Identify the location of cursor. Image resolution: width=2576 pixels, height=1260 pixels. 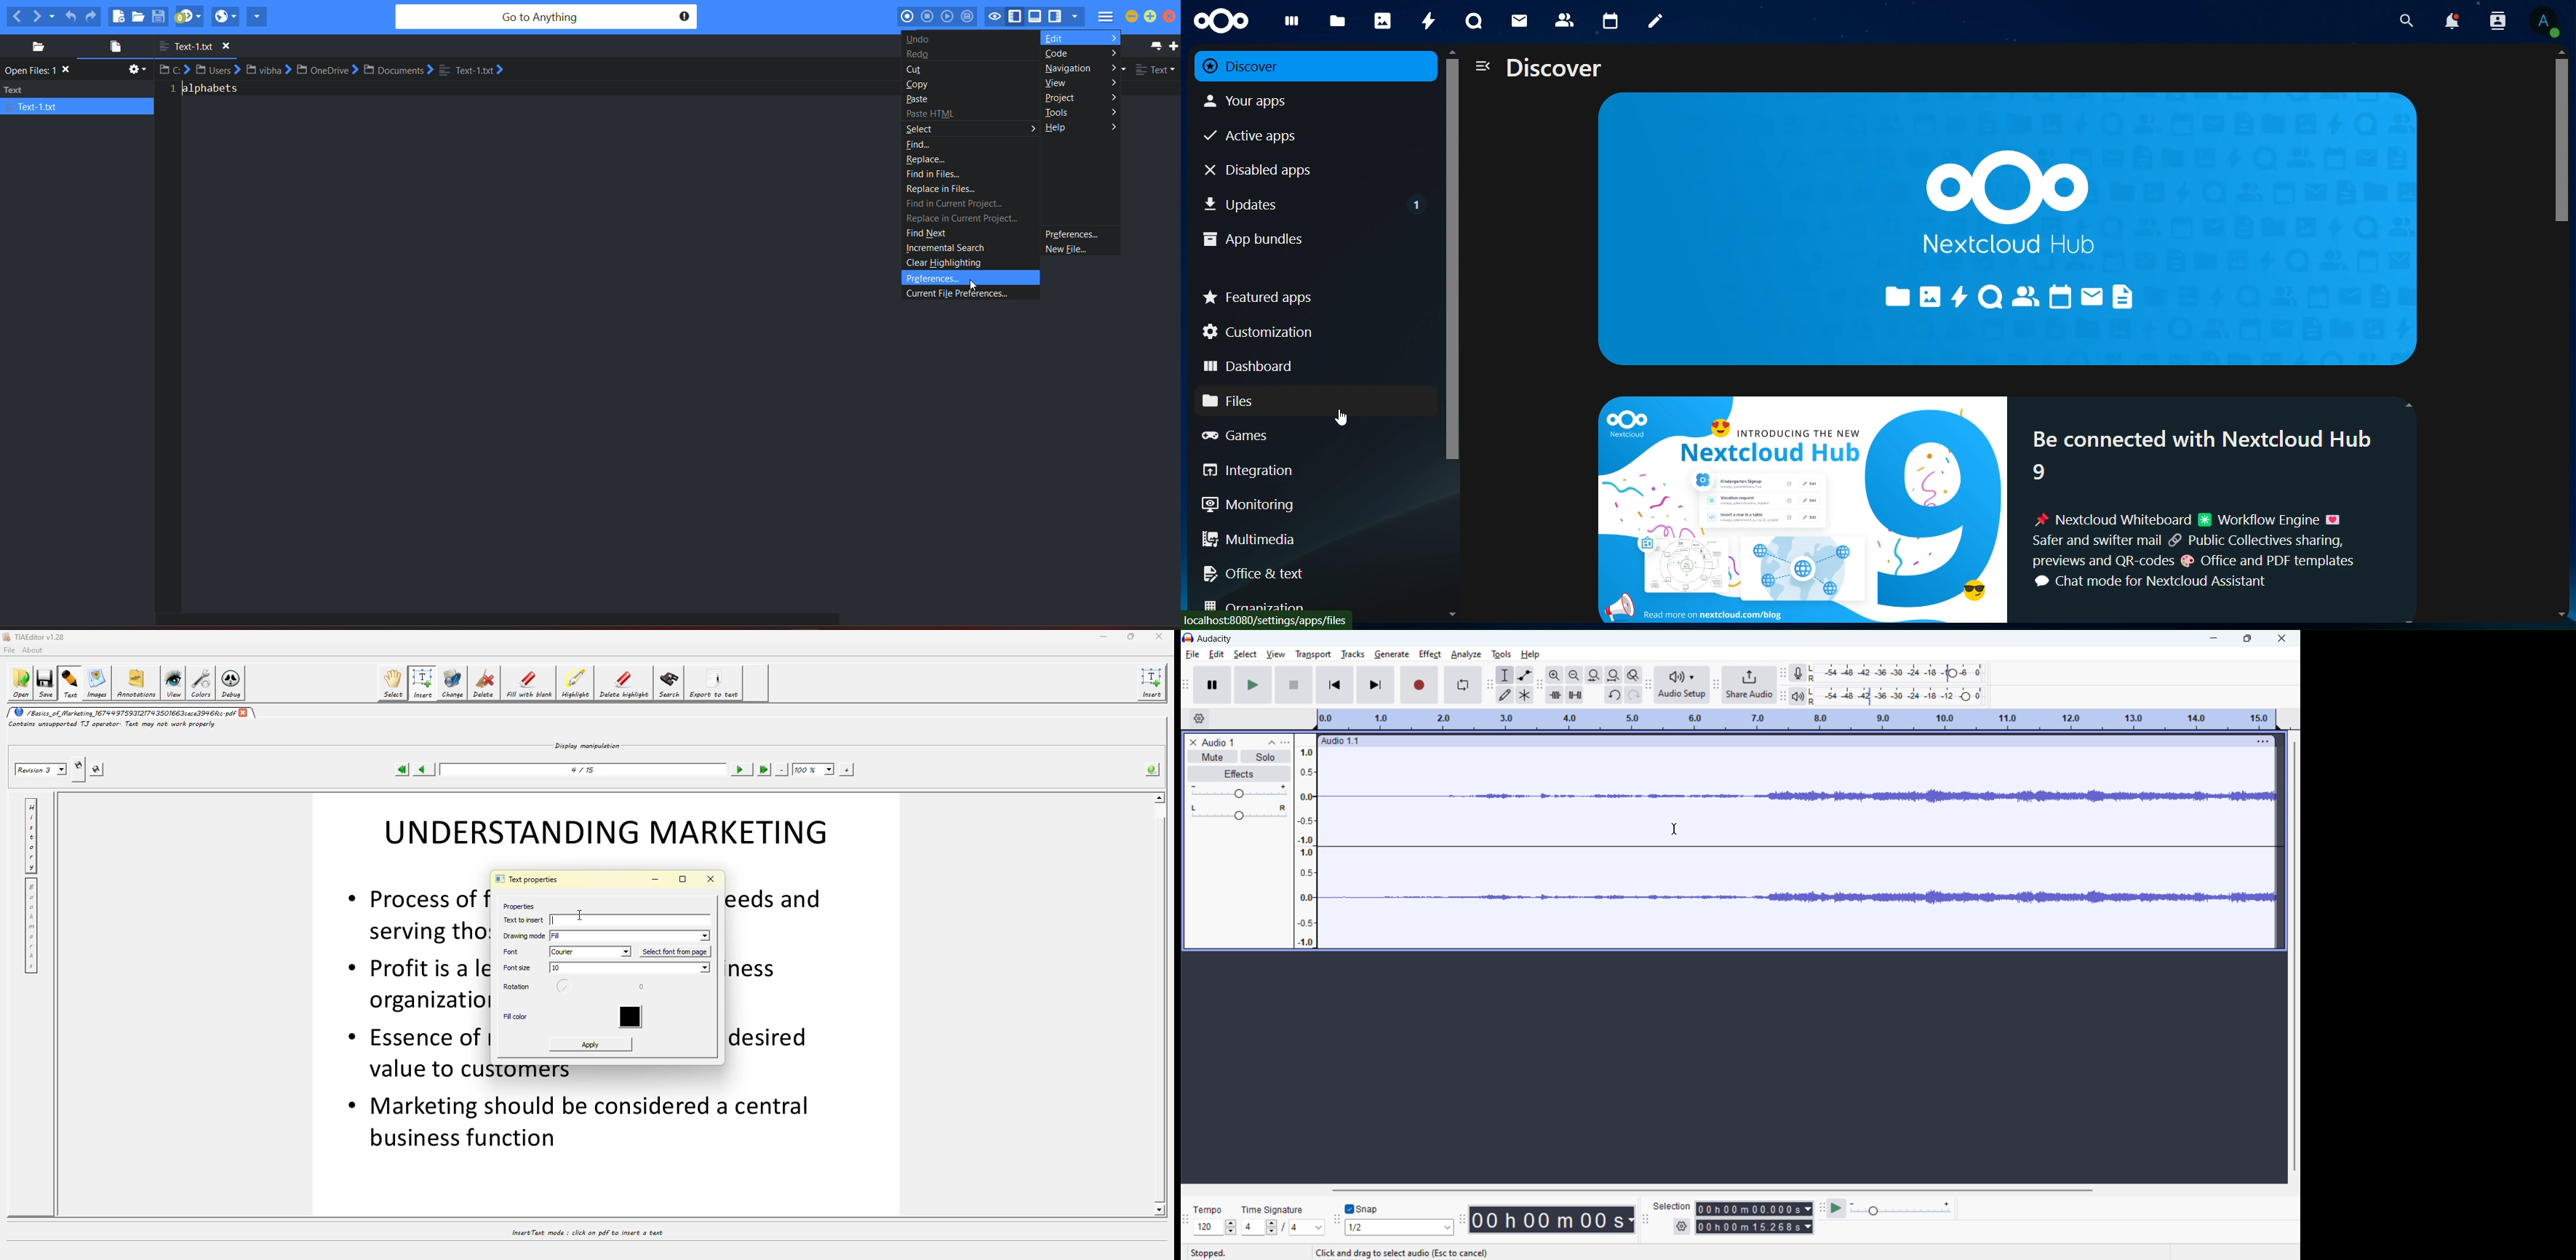
(2564, 338).